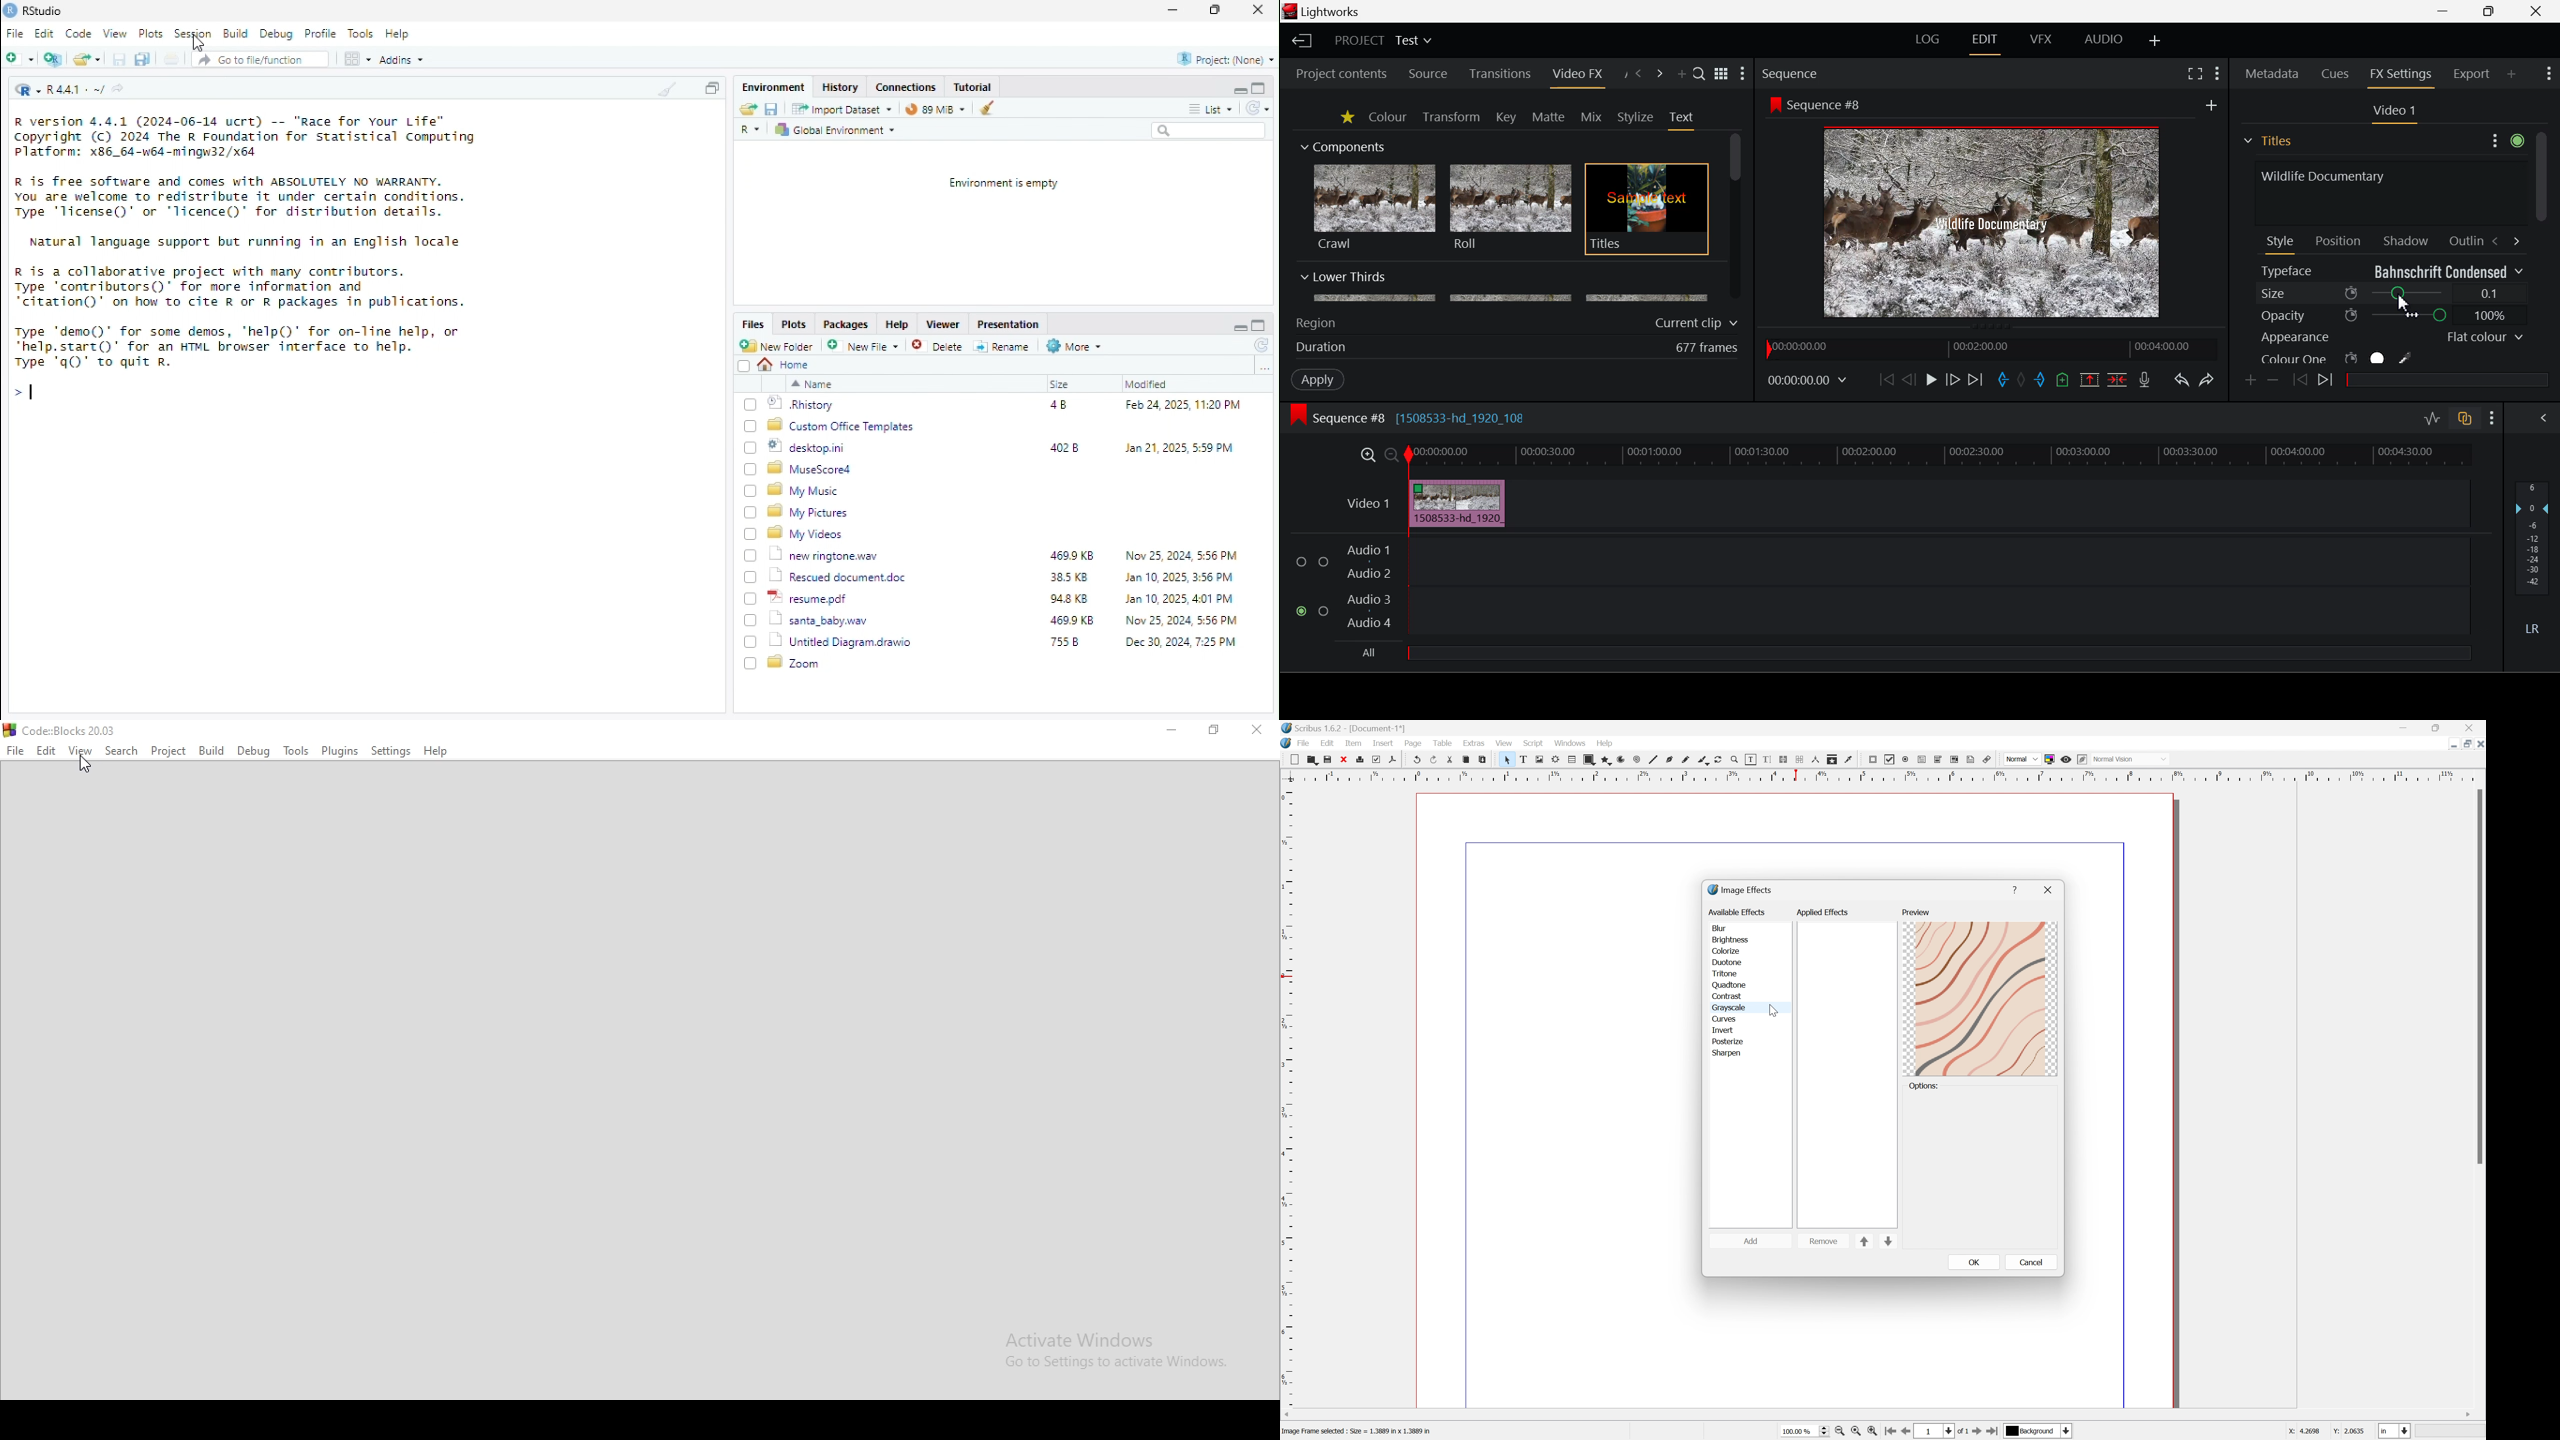  Describe the element at coordinates (2281, 244) in the screenshot. I see `Style Tab Open` at that location.